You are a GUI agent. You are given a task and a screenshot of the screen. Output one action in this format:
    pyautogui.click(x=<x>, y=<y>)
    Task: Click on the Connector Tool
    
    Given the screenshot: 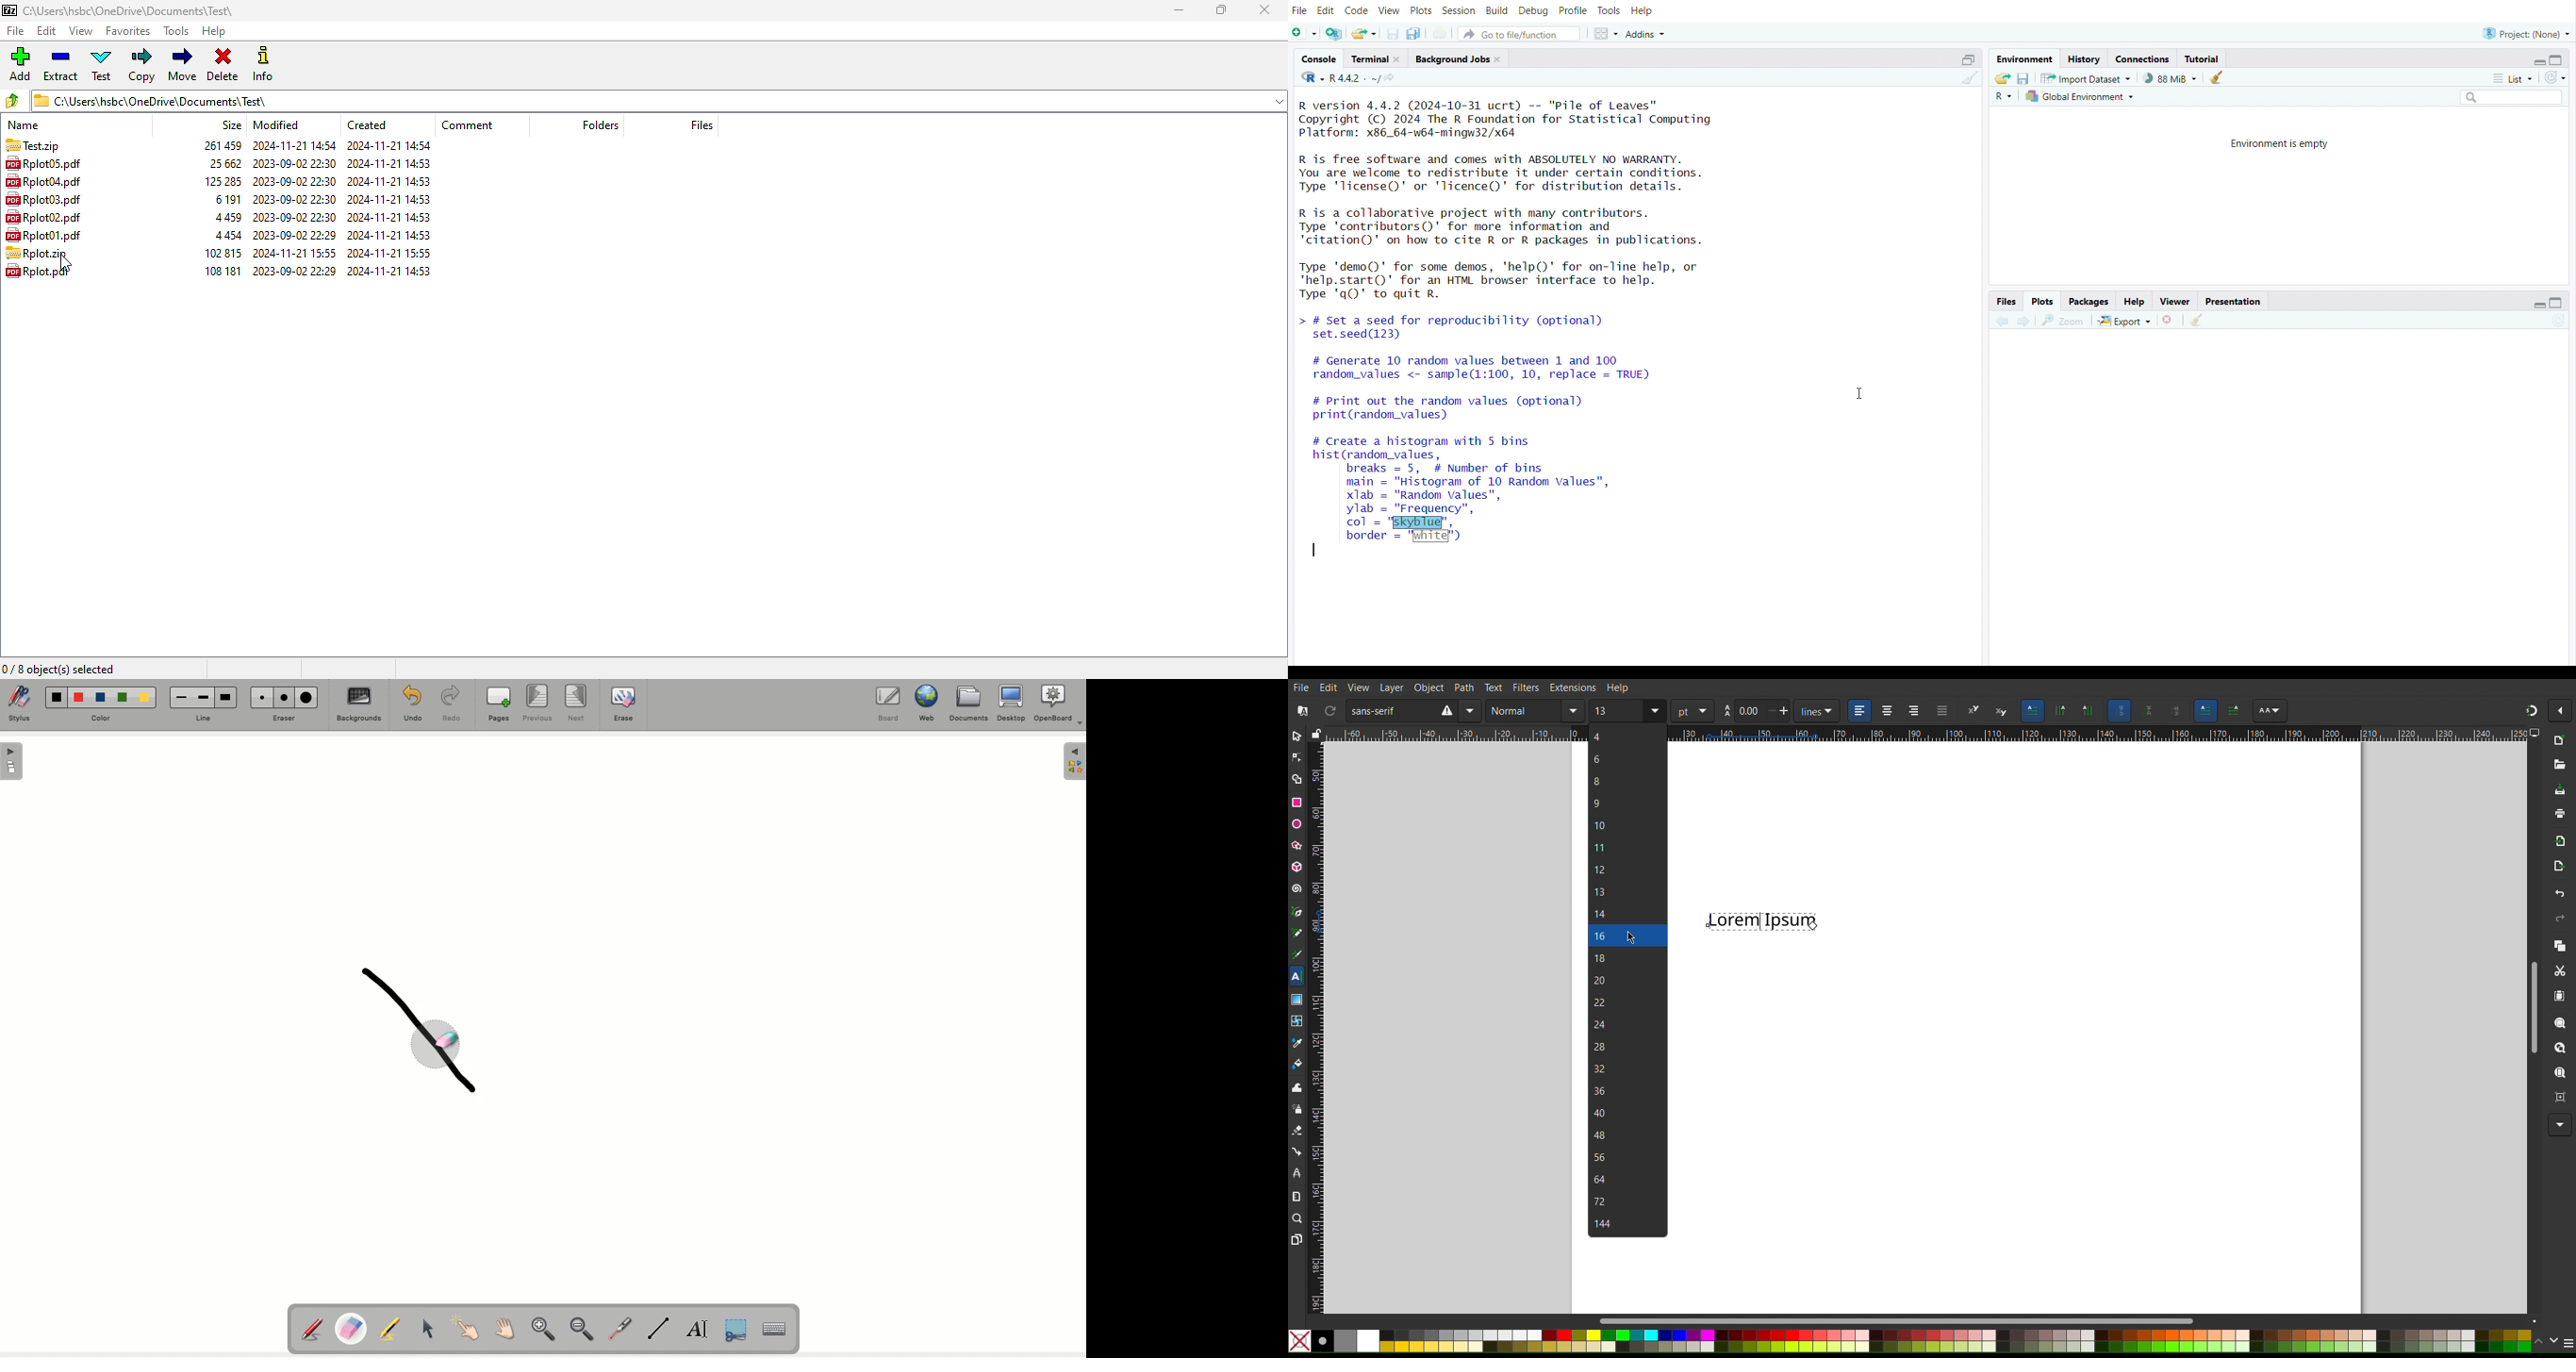 What is the action you would take?
    pyautogui.click(x=1296, y=1152)
    